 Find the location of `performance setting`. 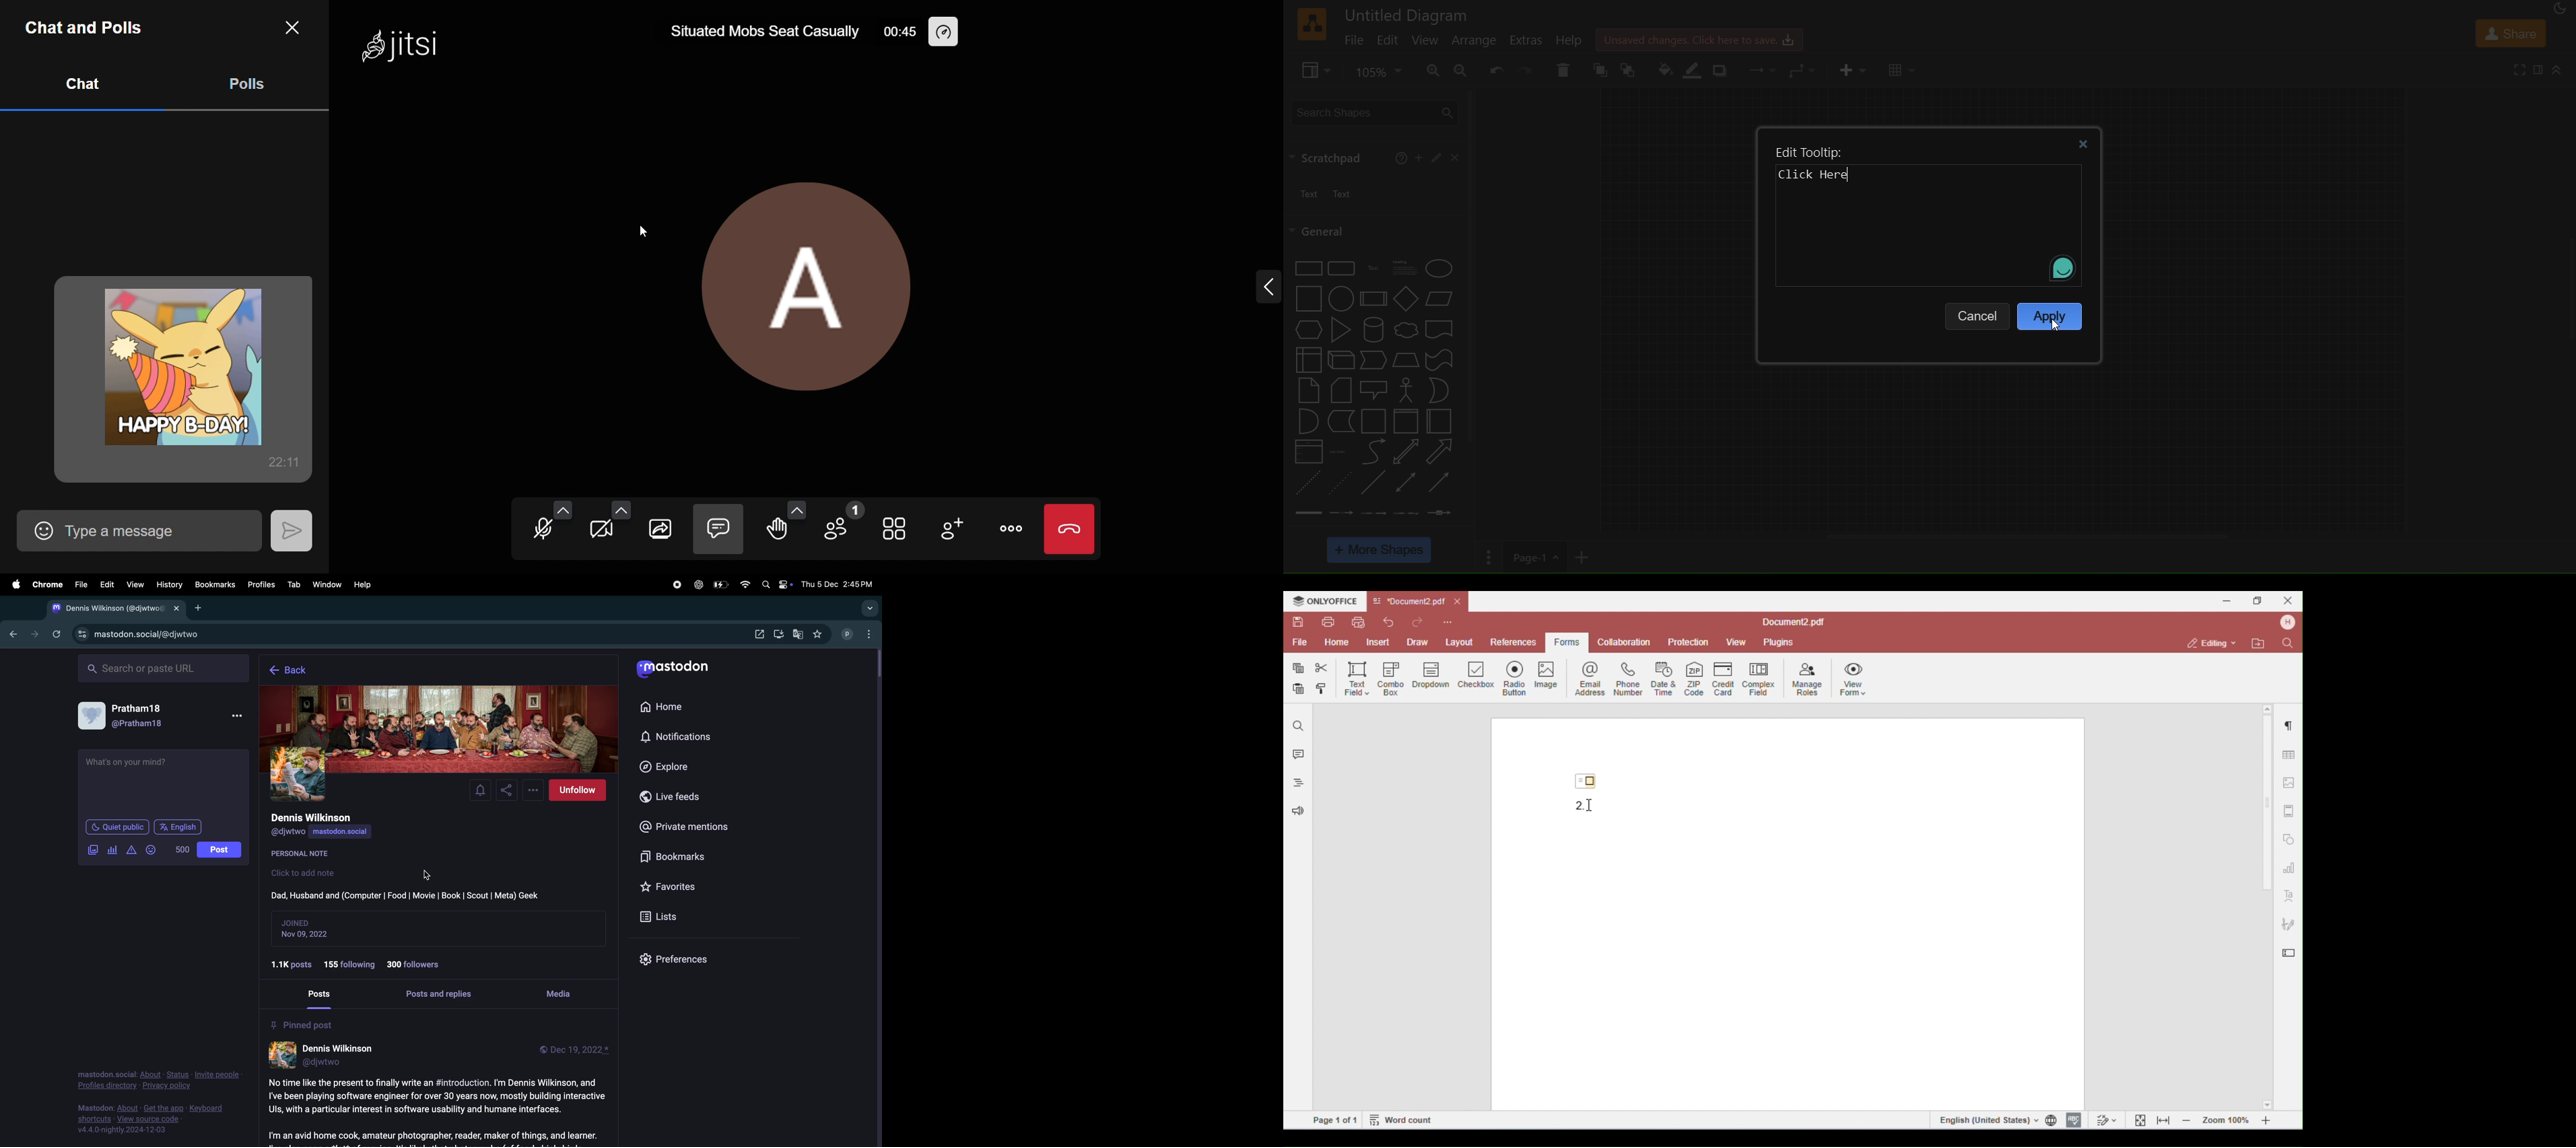

performance setting is located at coordinates (944, 29).